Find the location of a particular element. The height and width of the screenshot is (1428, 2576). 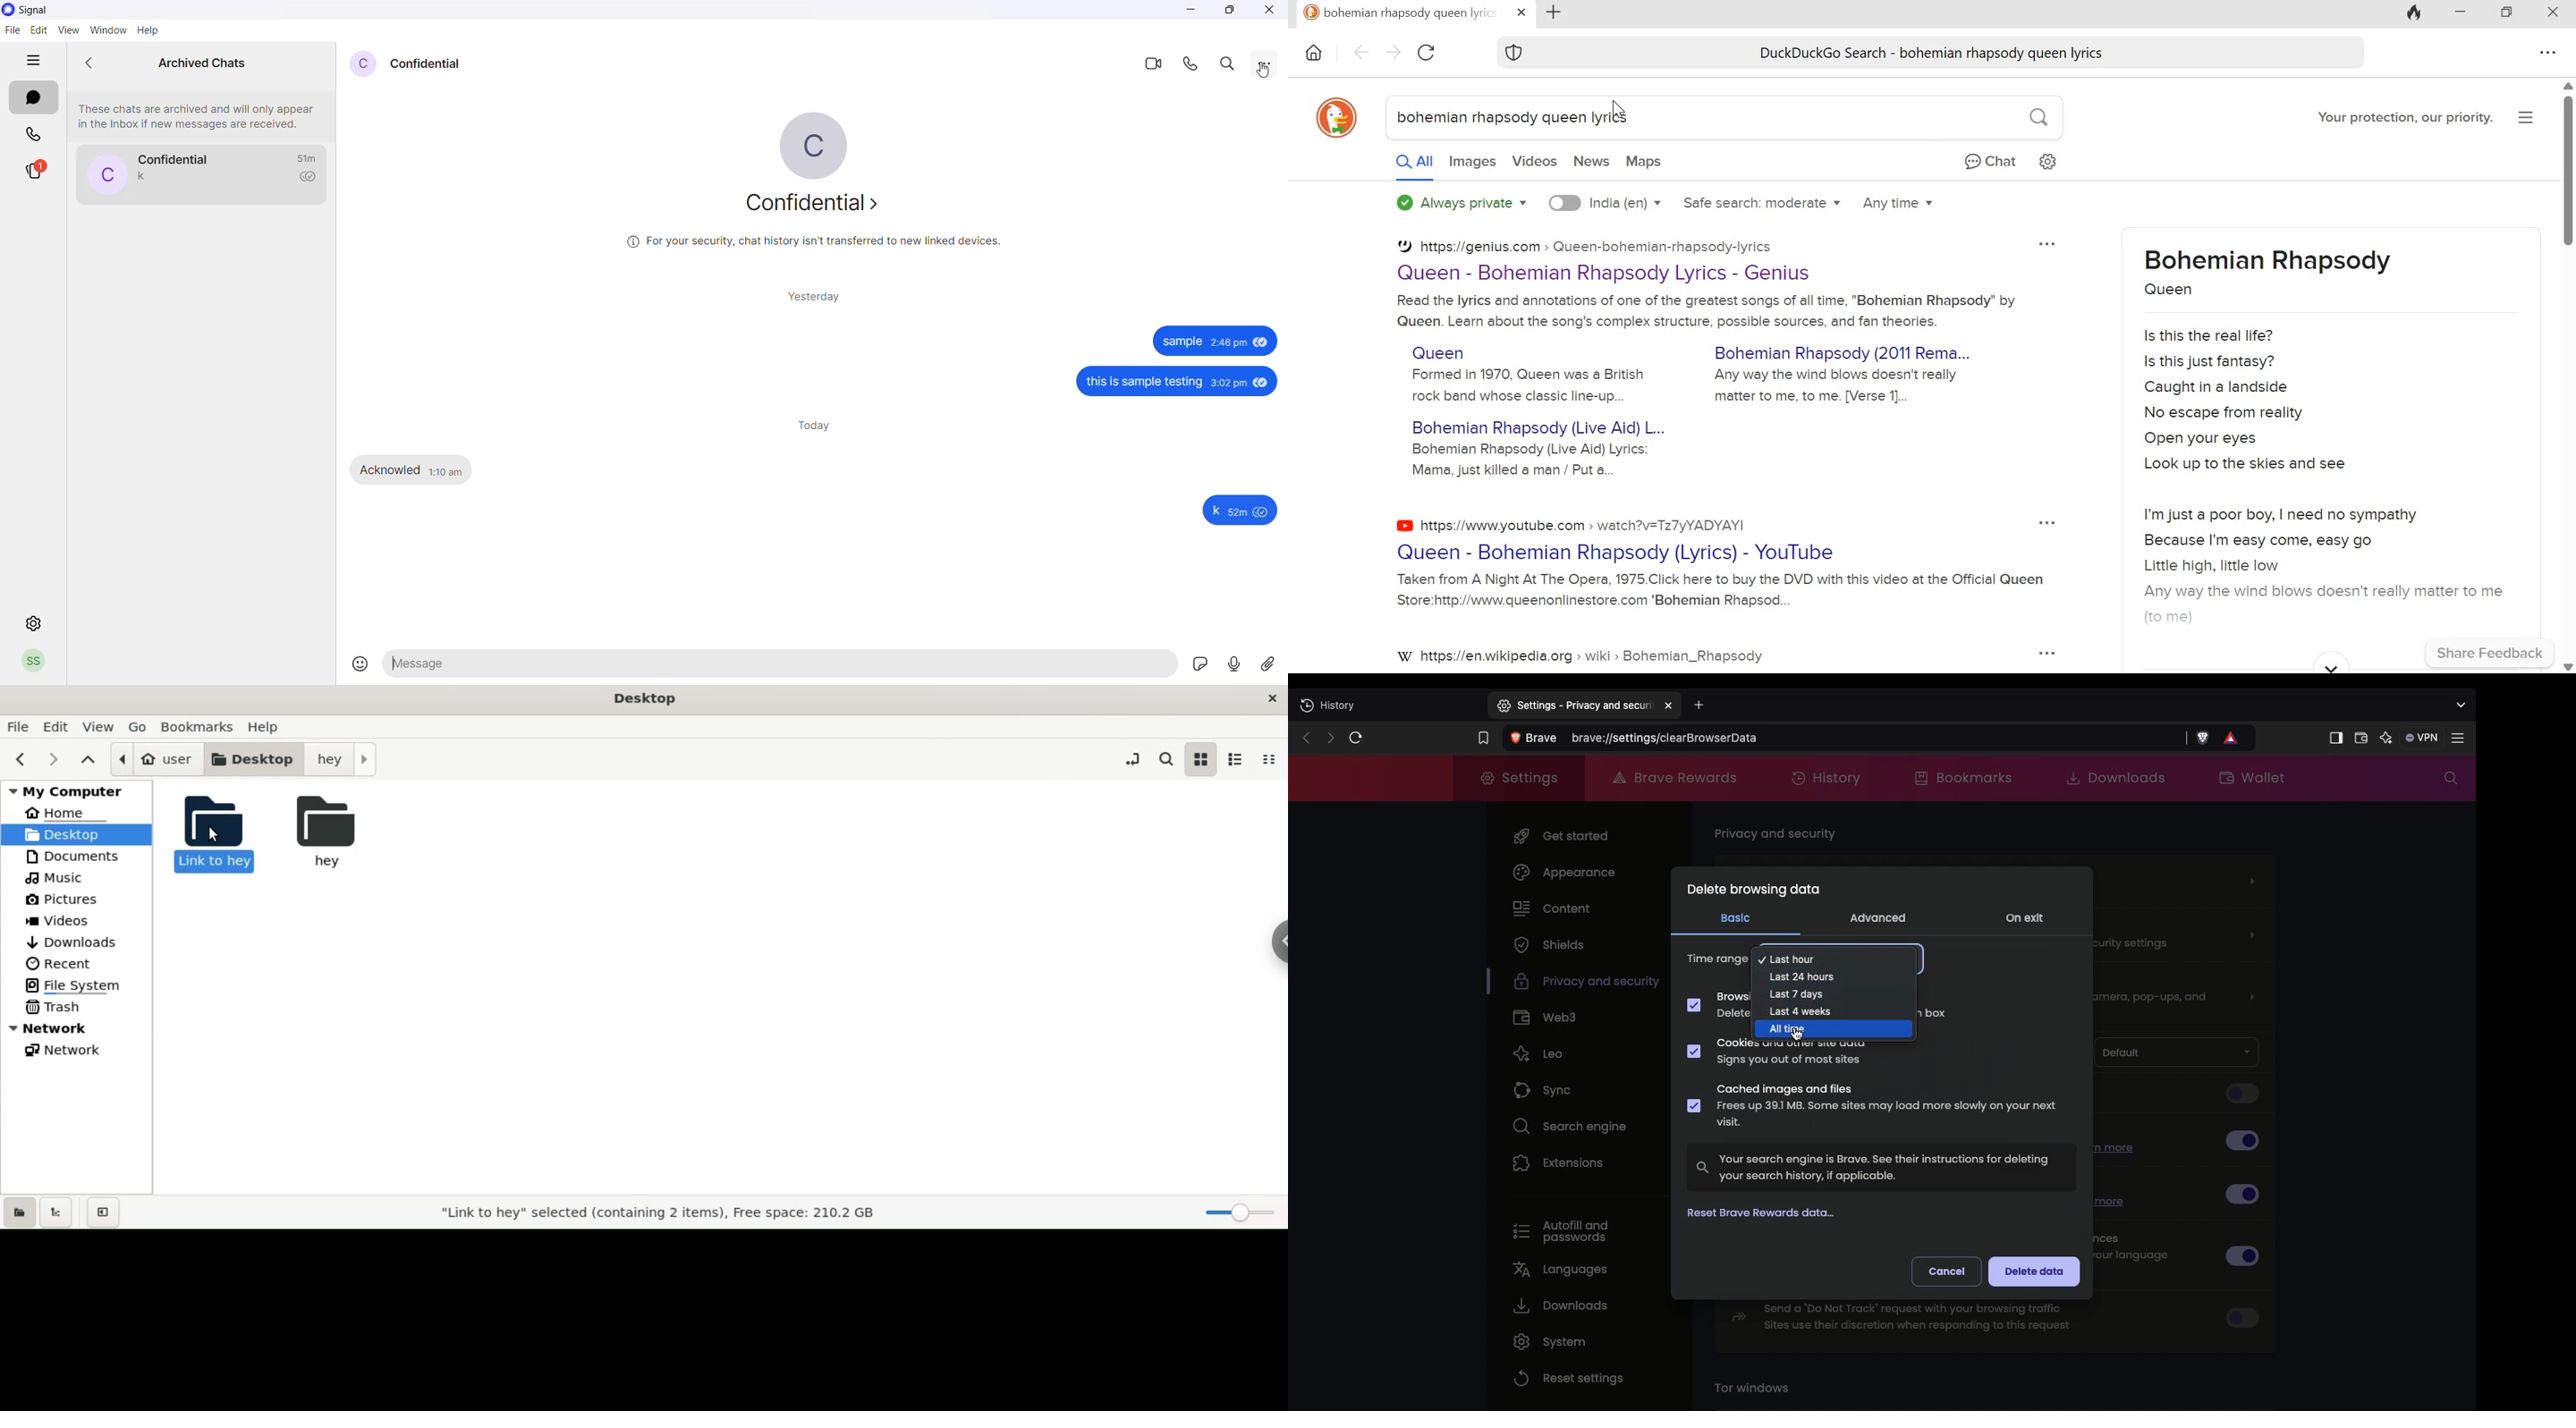

seen is located at coordinates (1261, 343).